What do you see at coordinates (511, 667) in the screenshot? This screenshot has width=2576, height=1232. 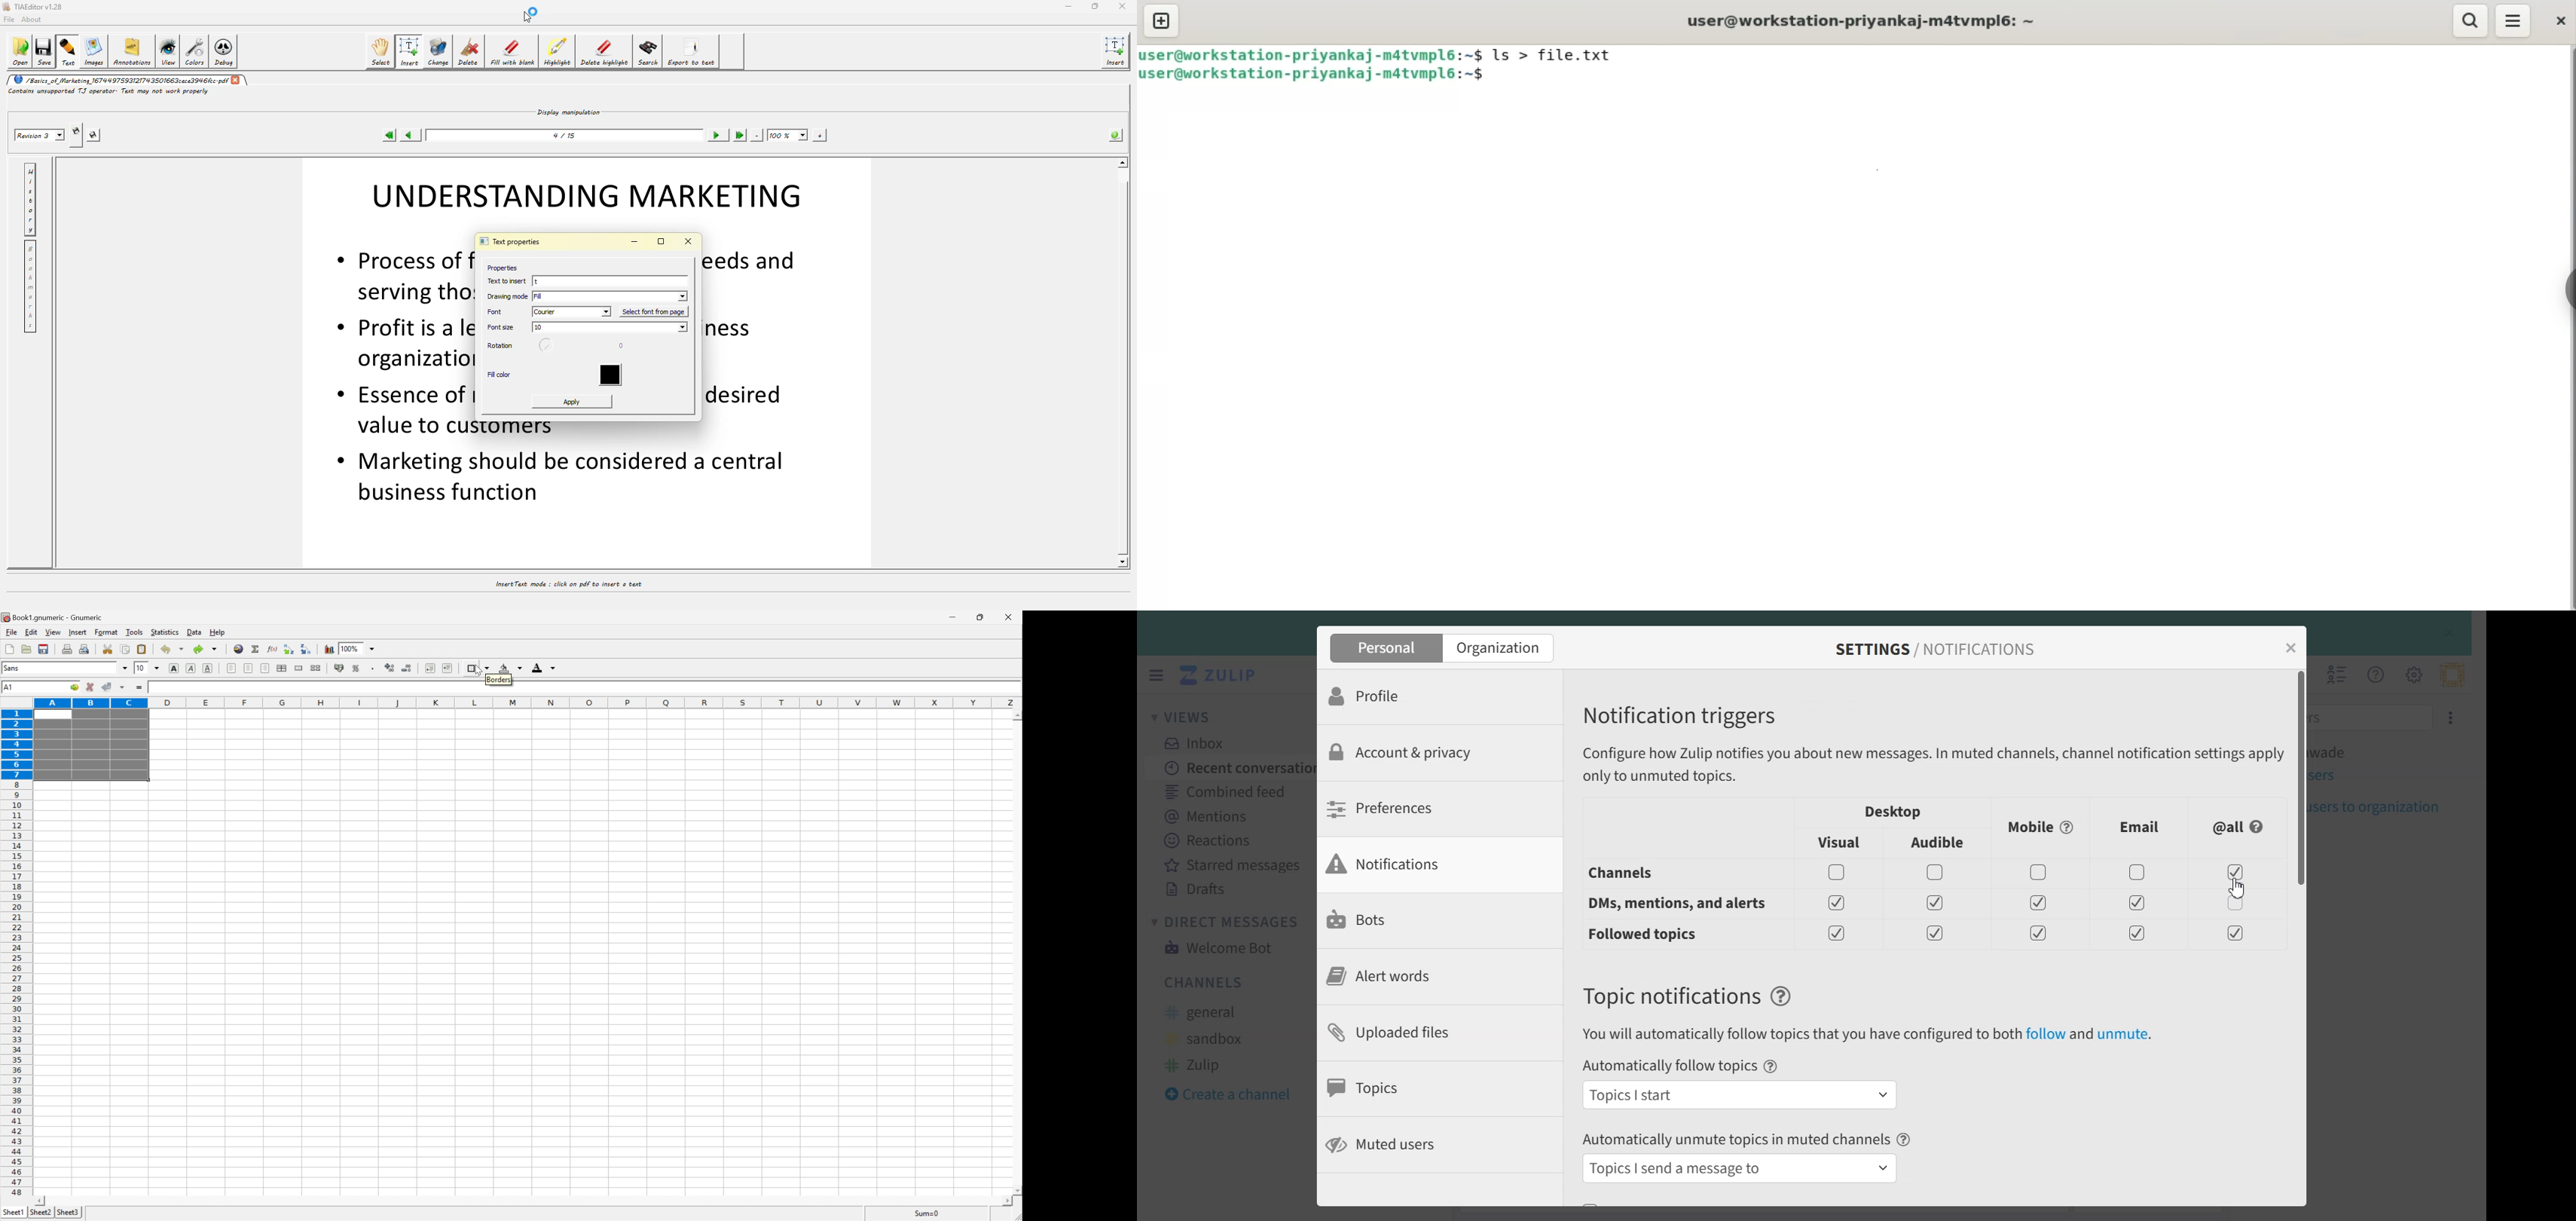 I see `background color` at bounding box center [511, 667].